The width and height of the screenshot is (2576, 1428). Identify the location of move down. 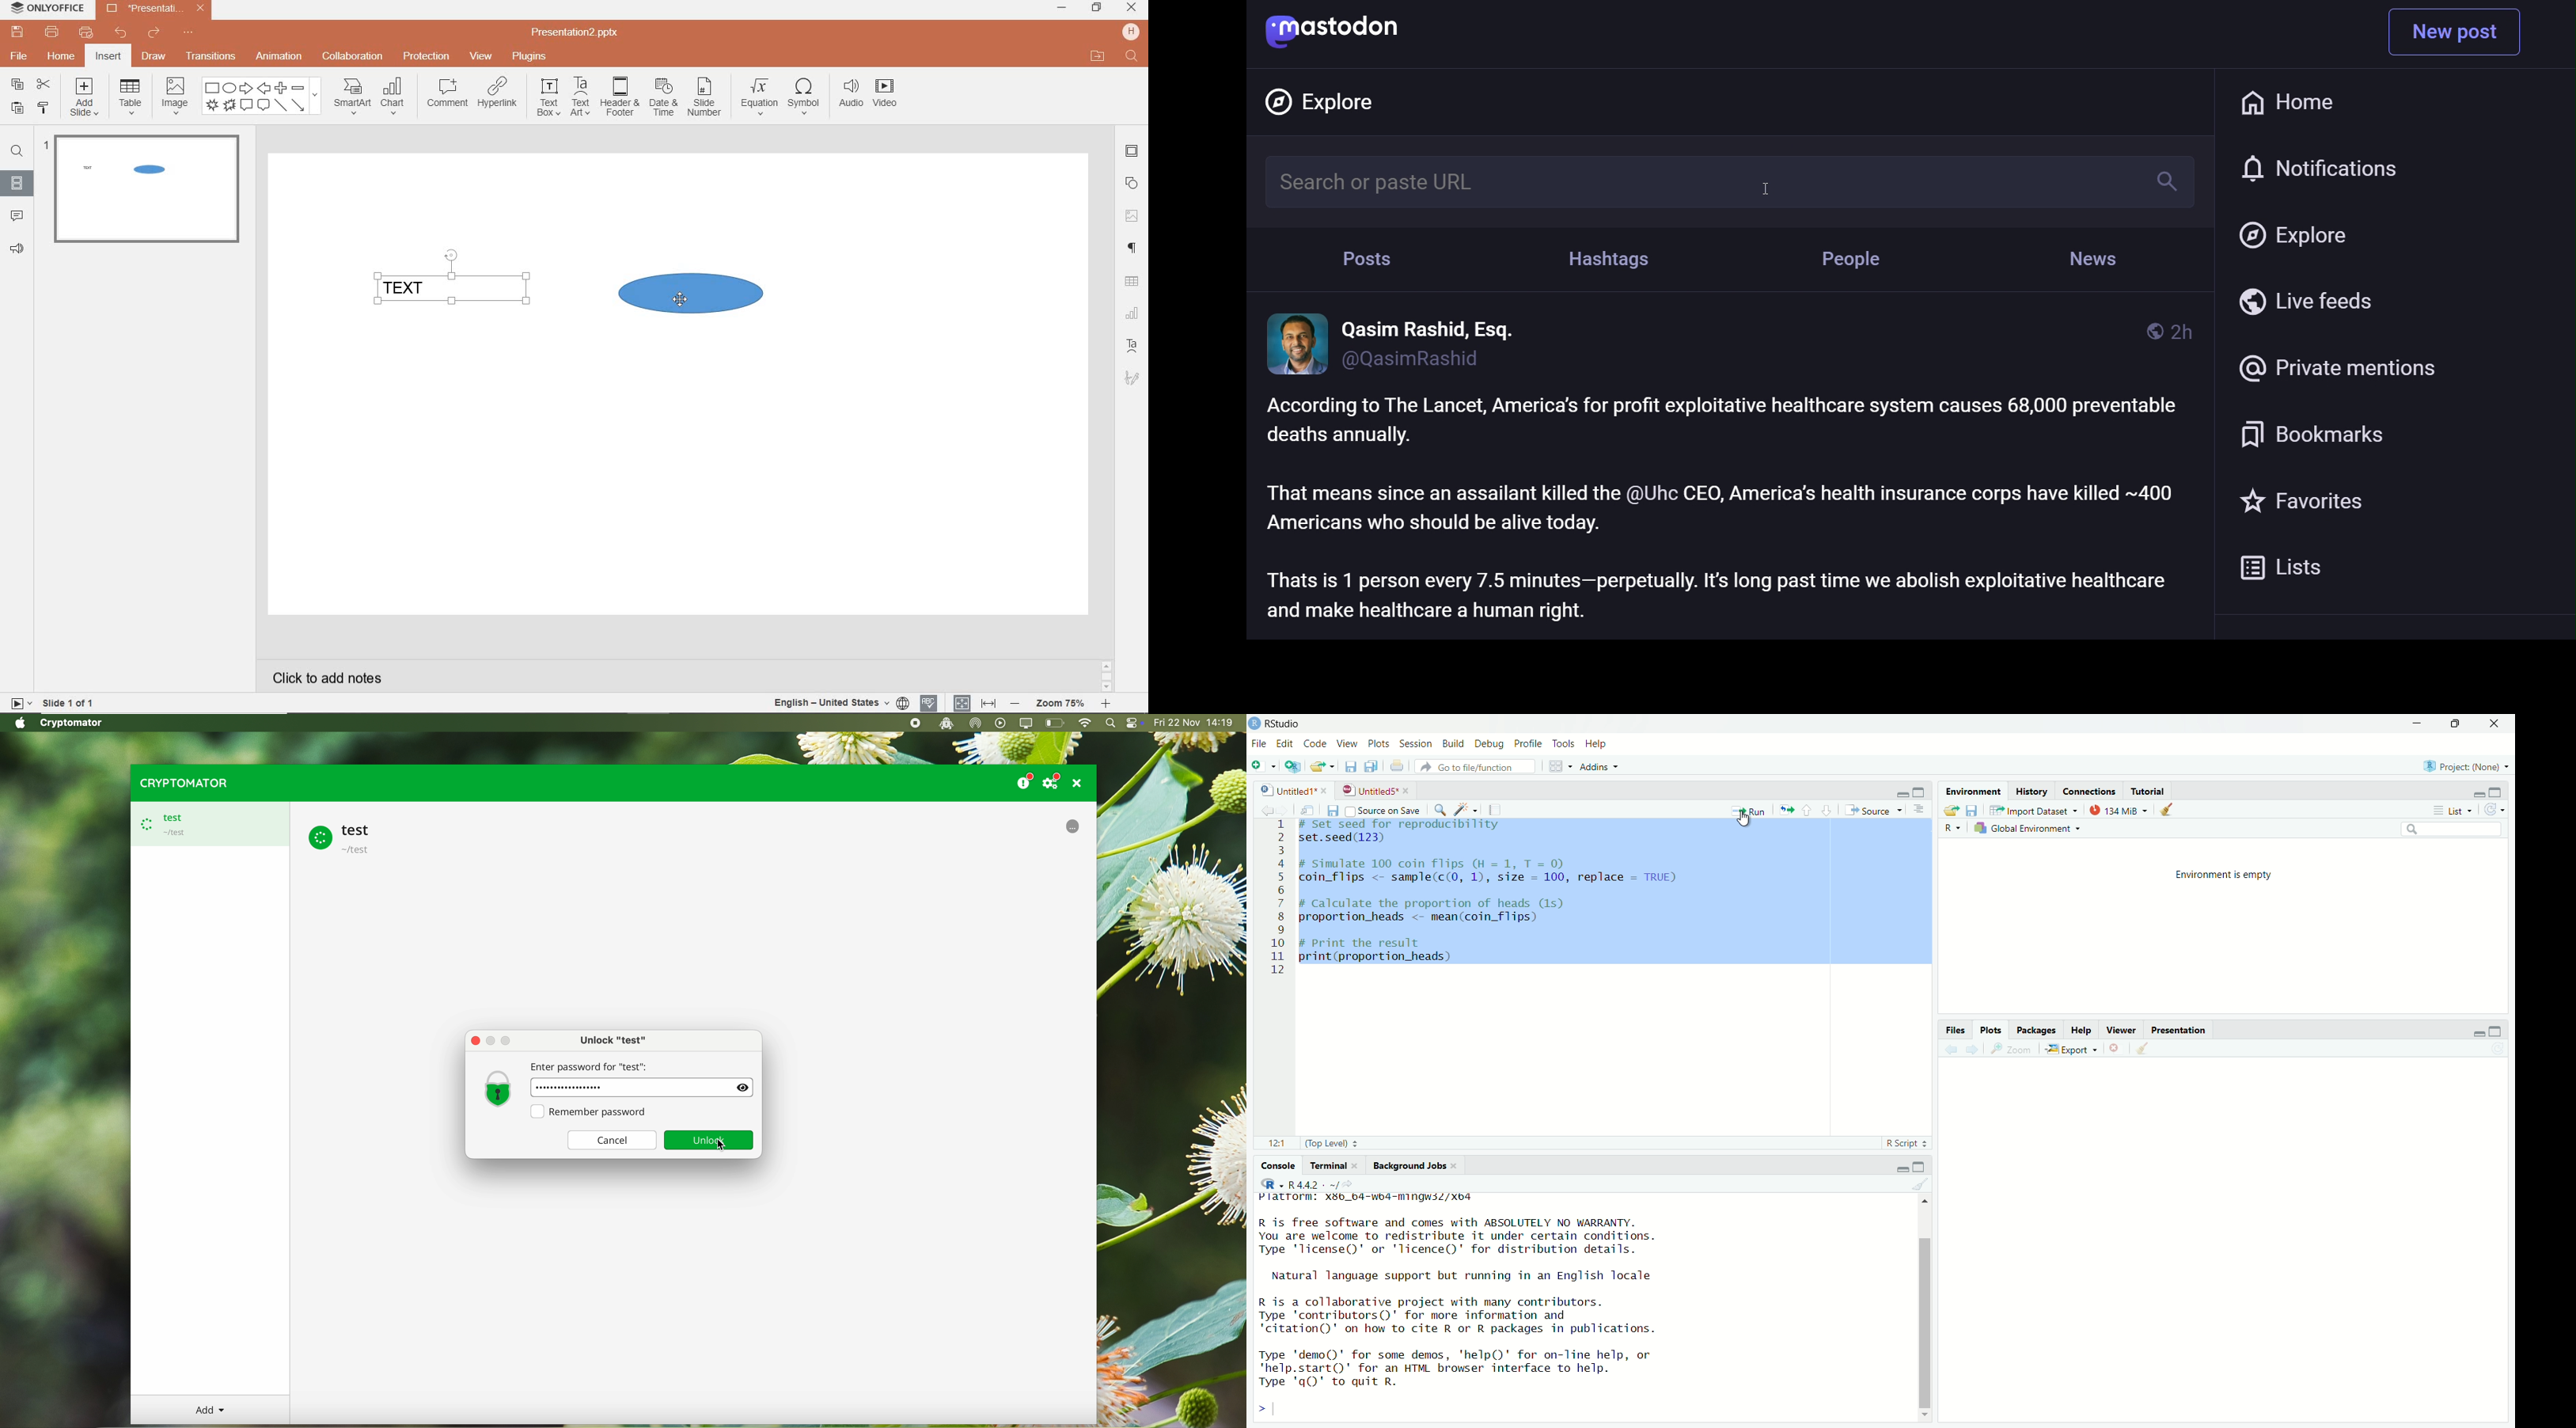
(1924, 1413).